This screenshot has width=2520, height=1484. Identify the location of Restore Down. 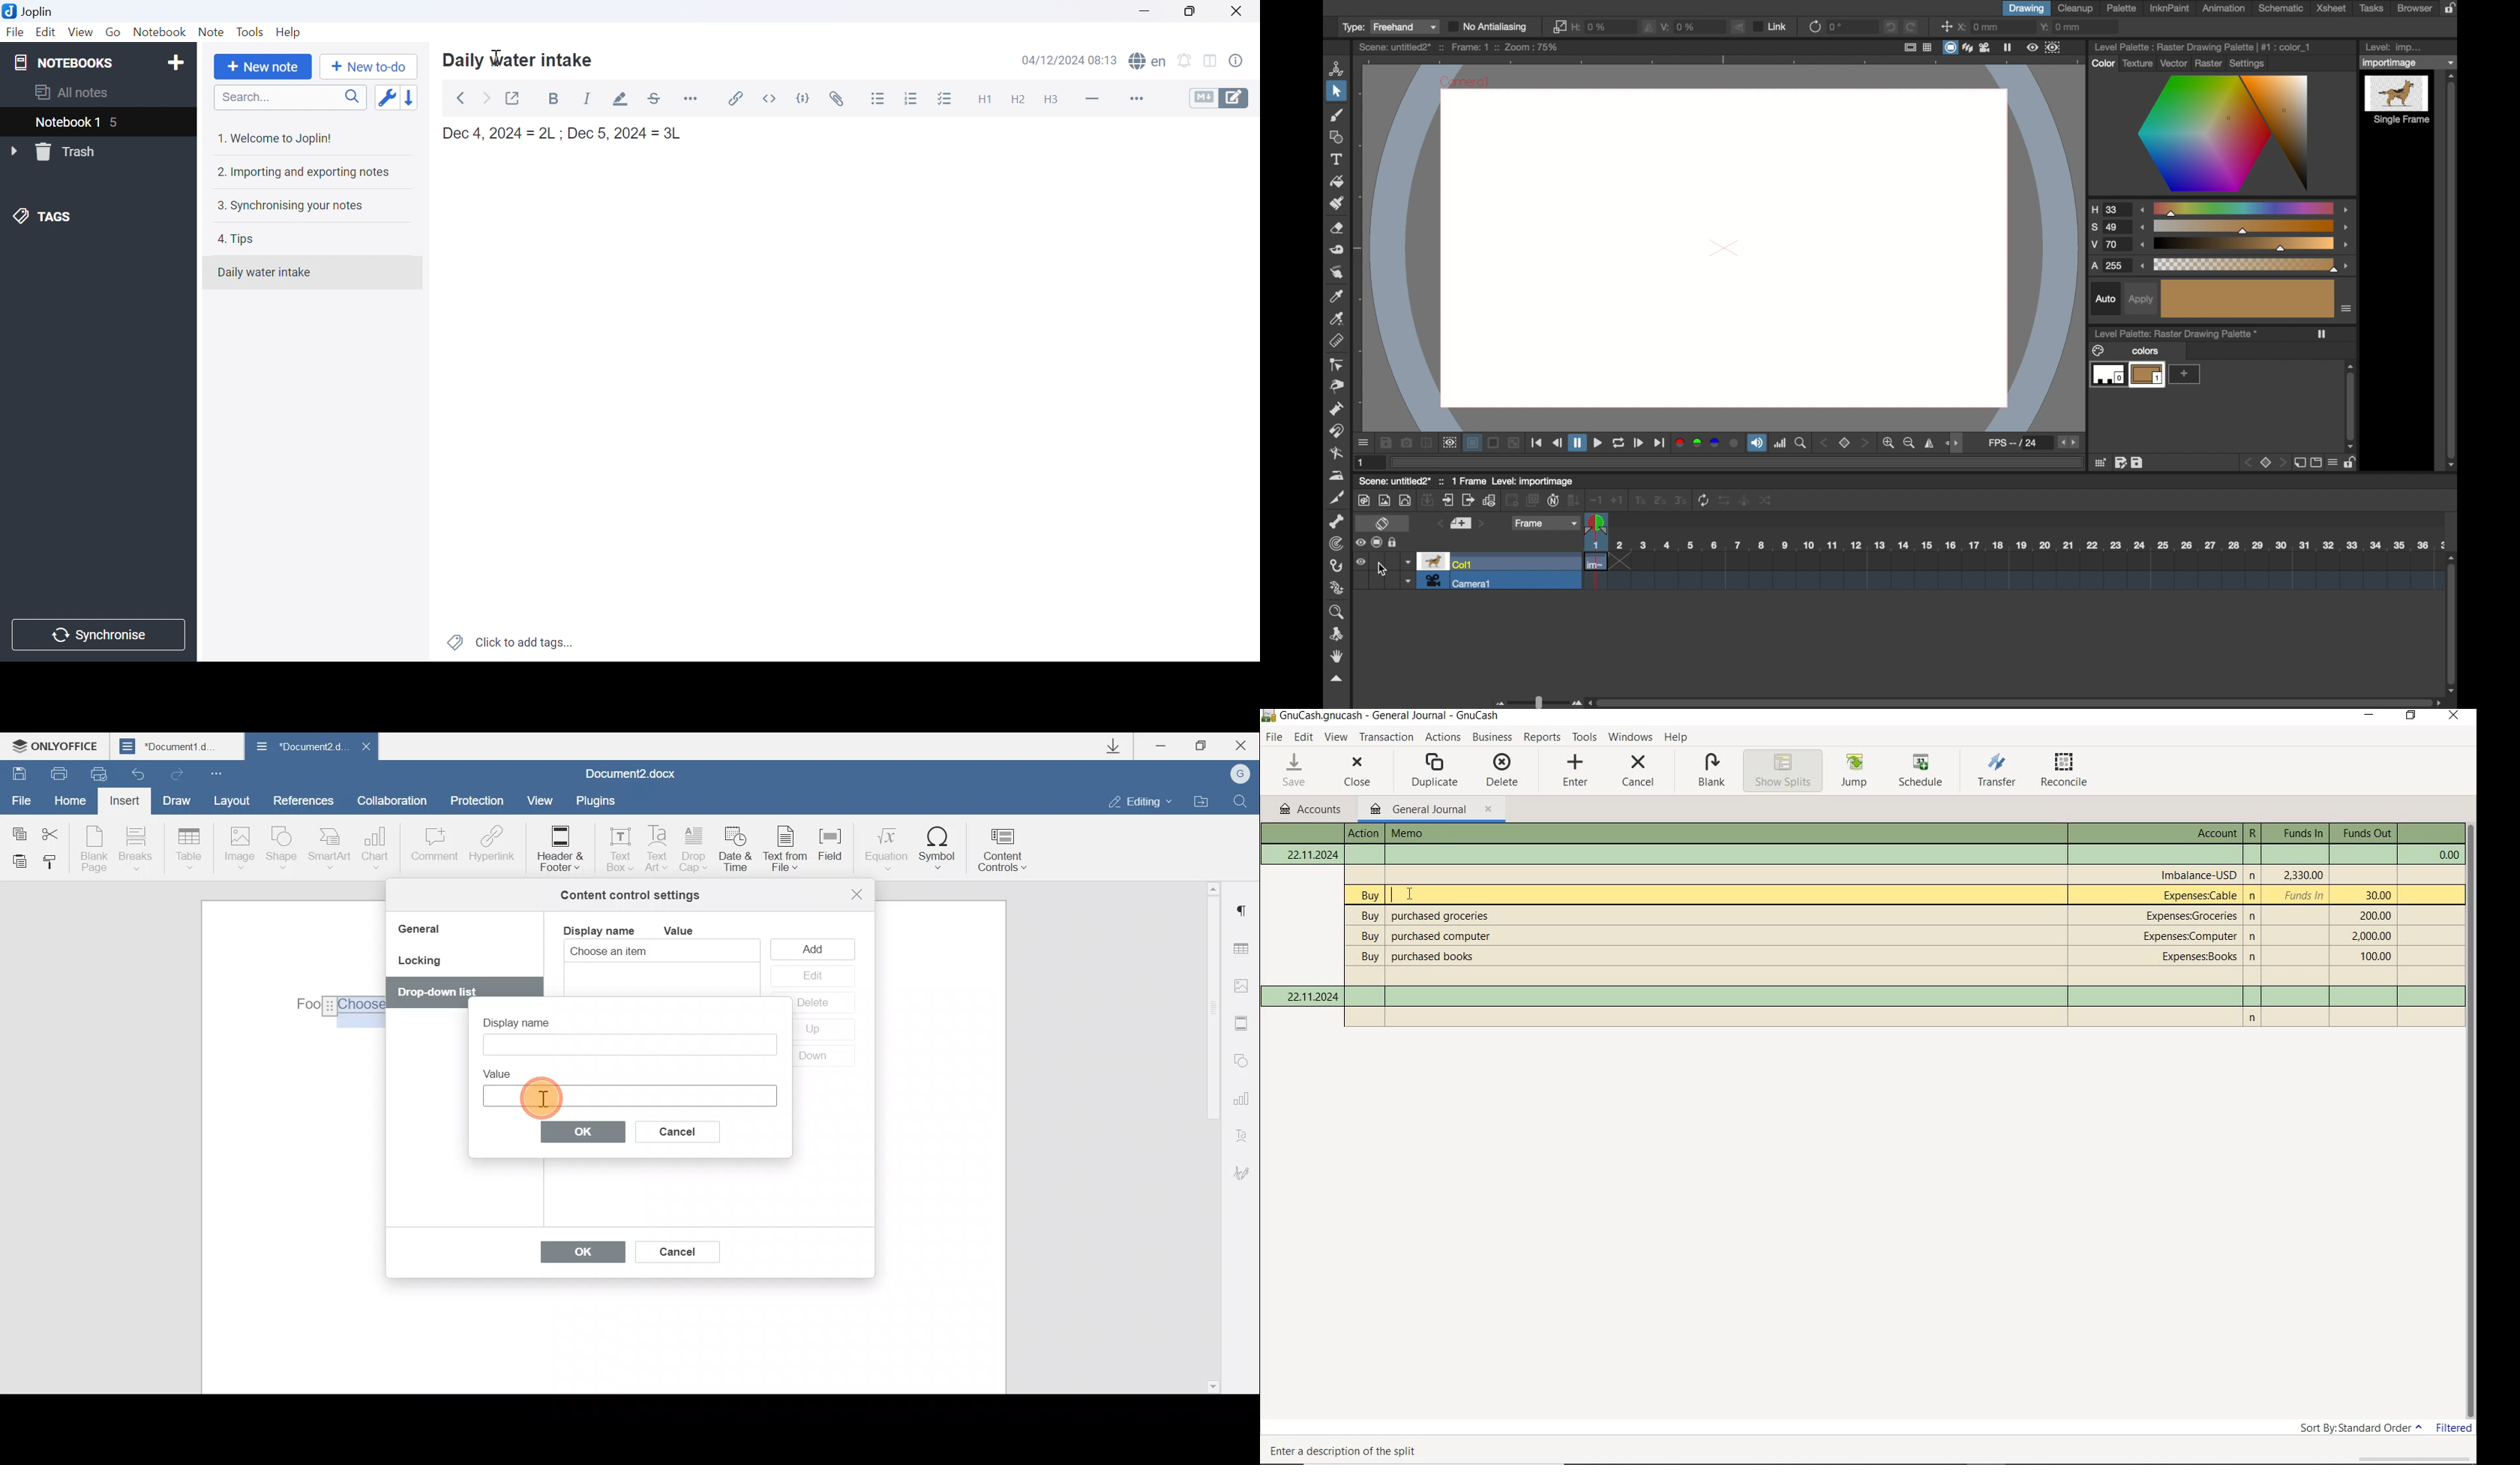
(1196, 10).